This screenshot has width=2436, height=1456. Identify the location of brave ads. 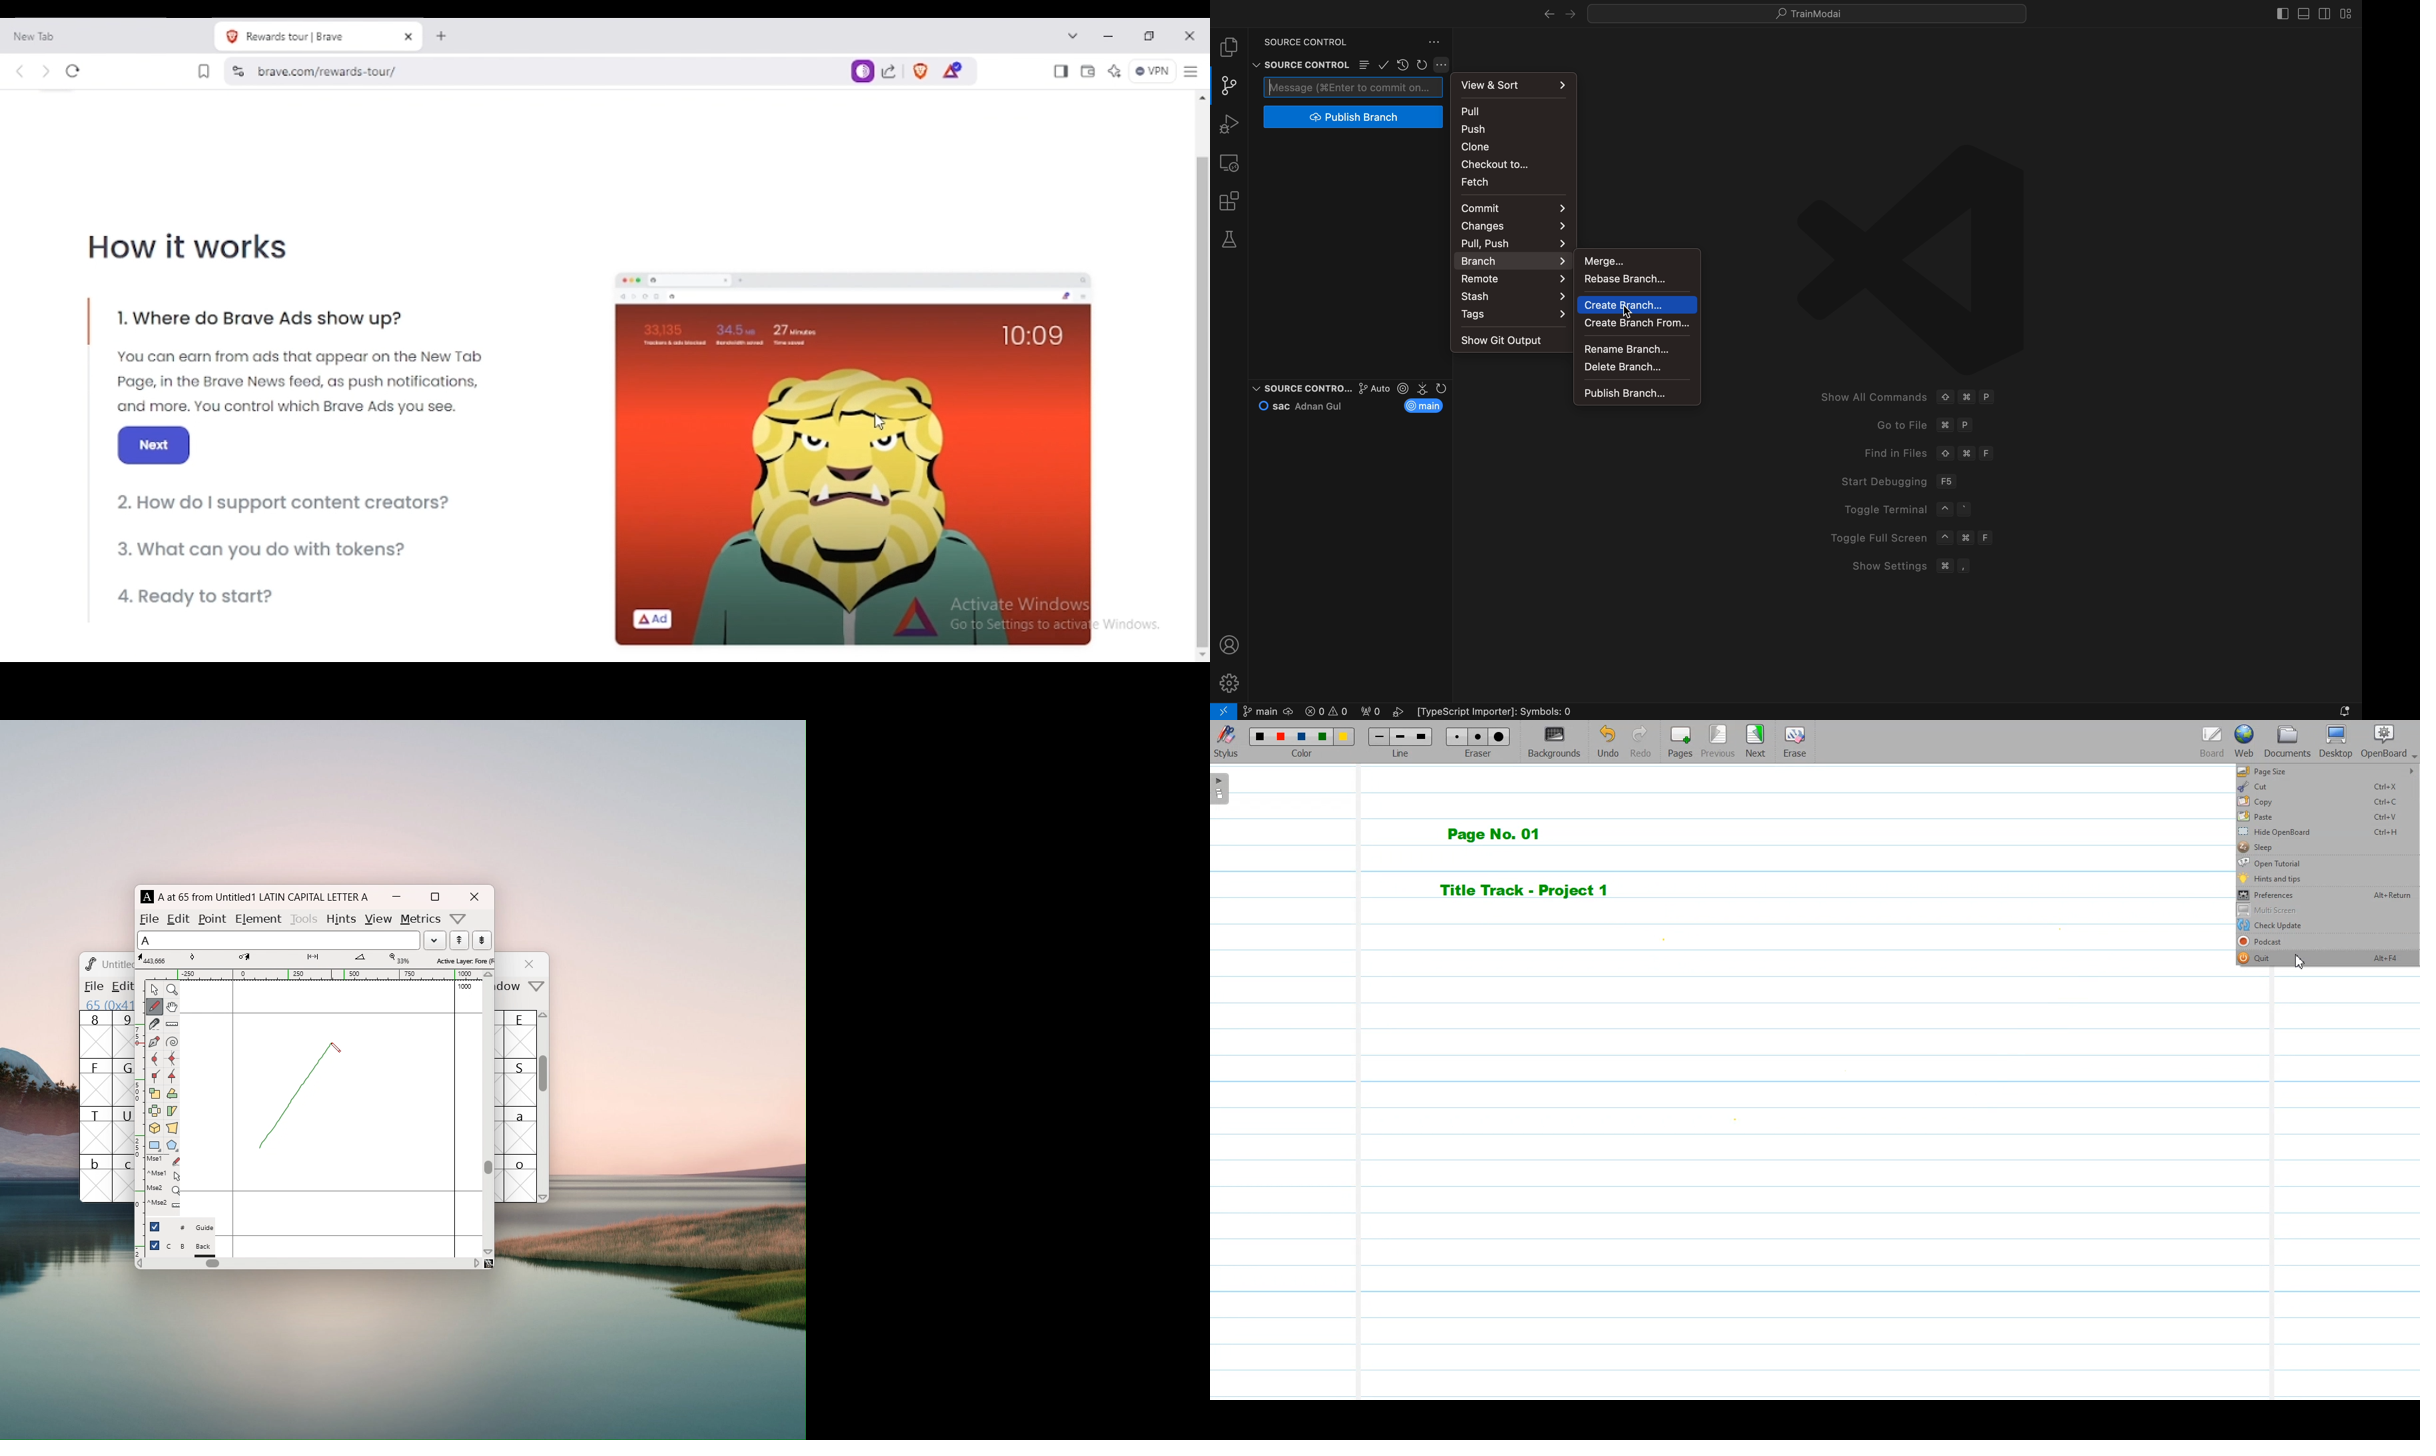
(854, 464).